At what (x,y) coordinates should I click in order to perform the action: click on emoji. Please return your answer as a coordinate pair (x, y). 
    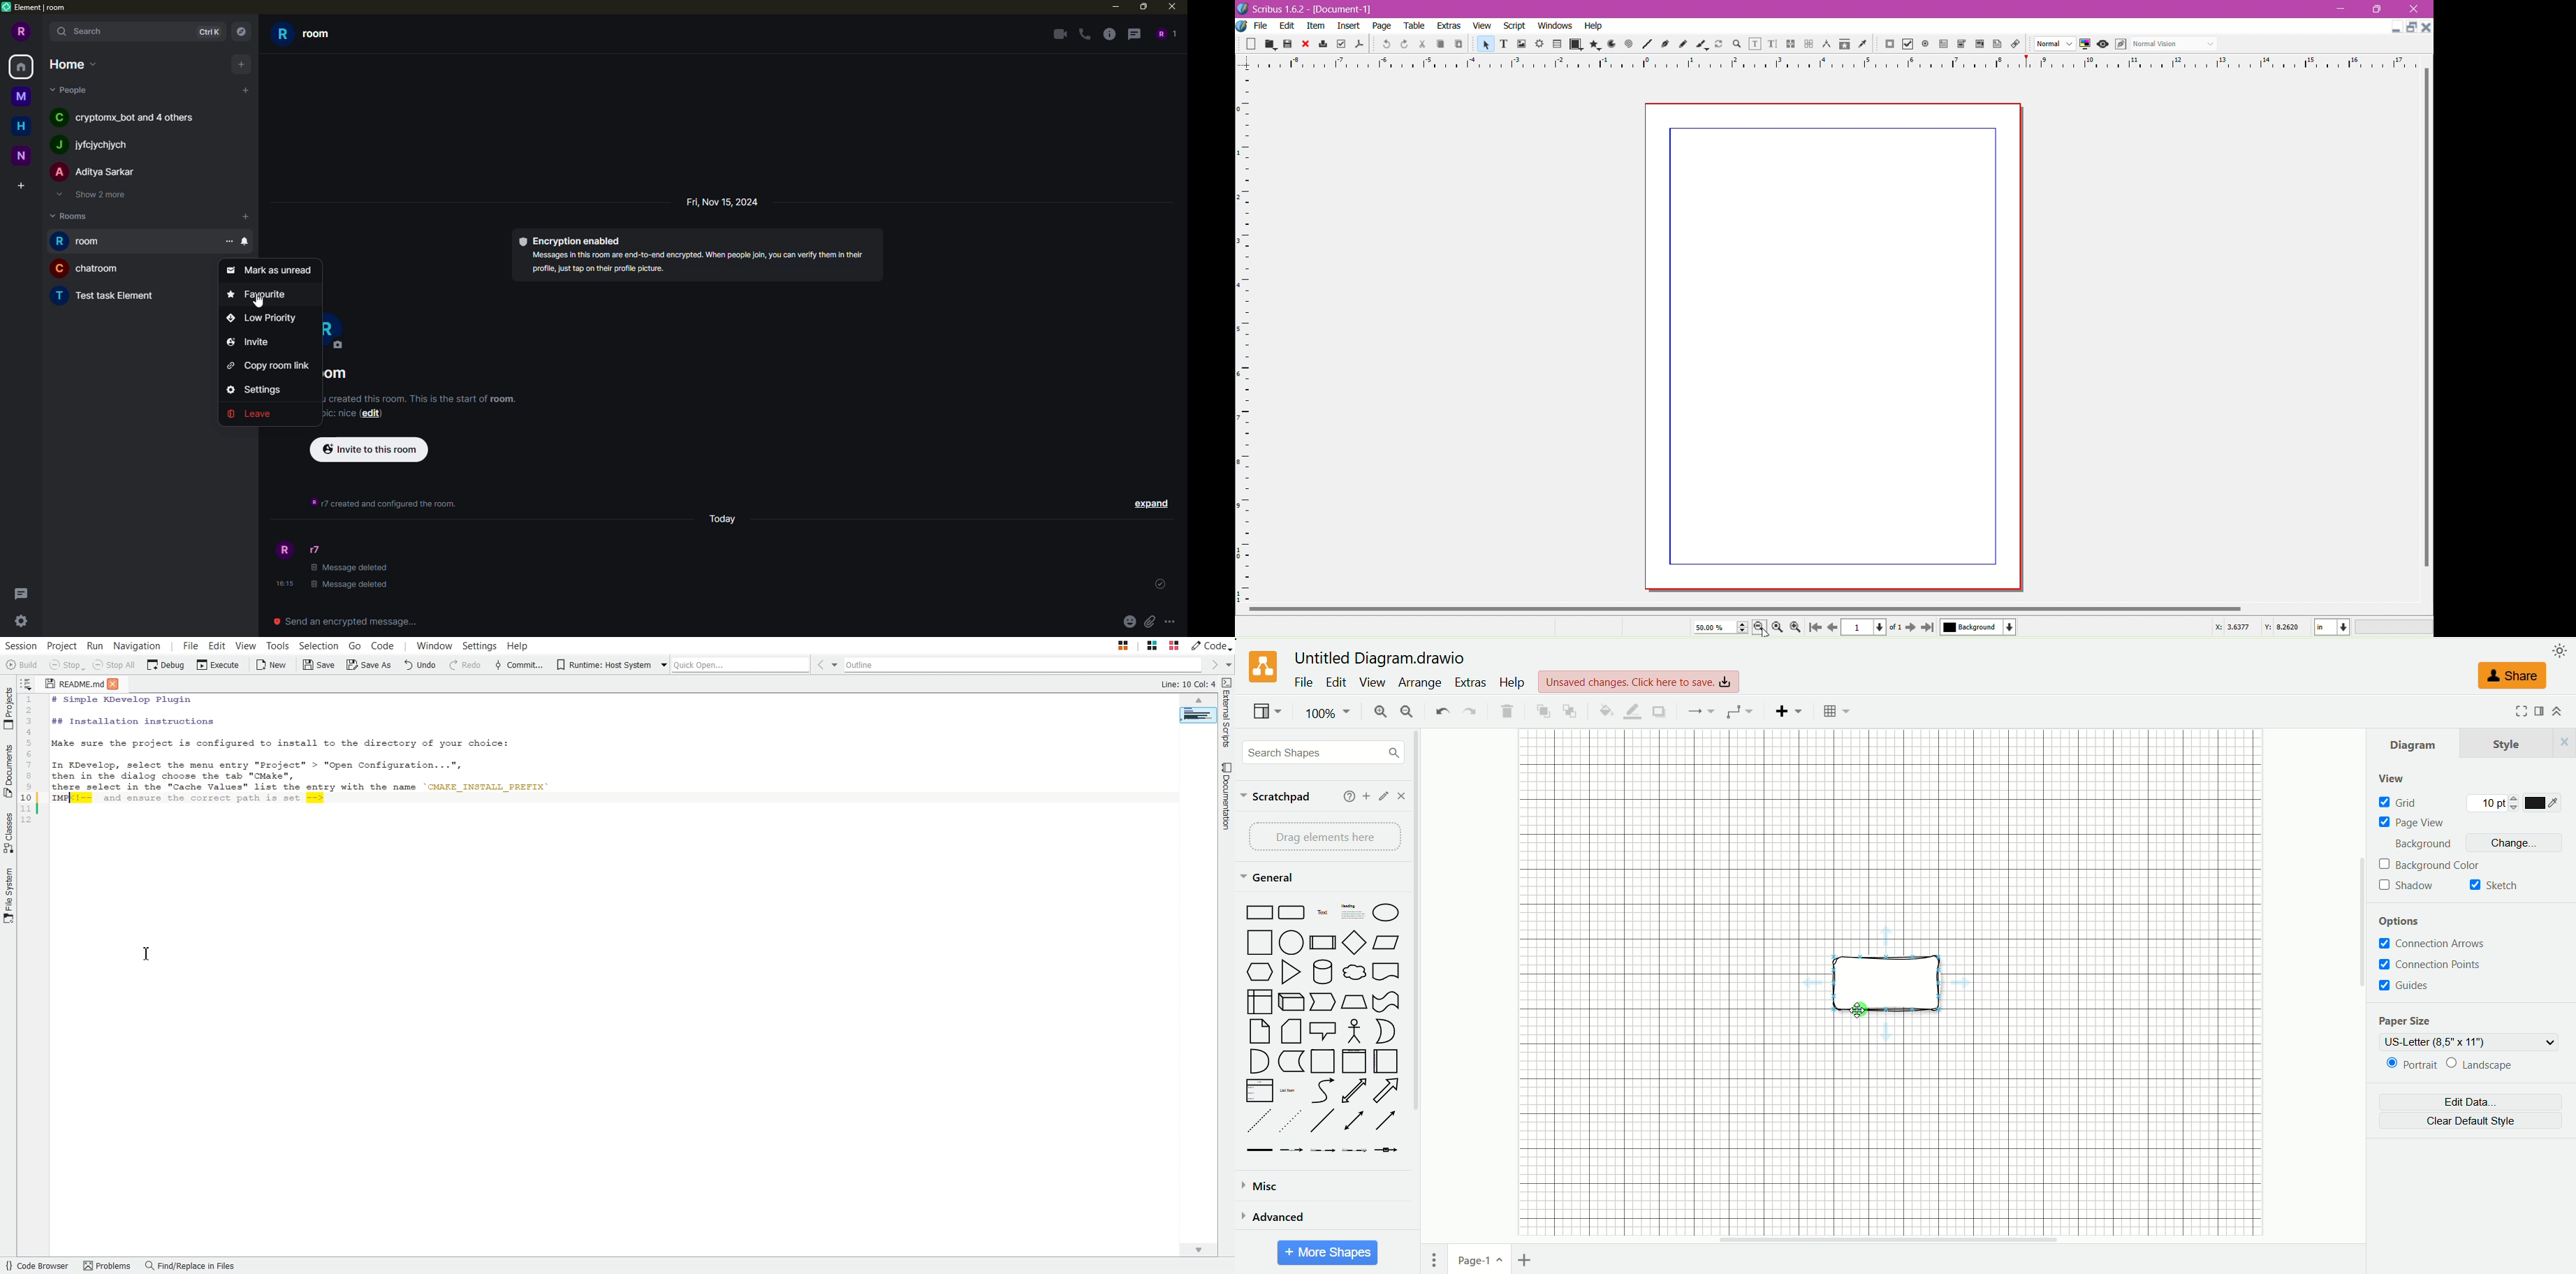
    Looking at the image, I should click on (1129, 621).